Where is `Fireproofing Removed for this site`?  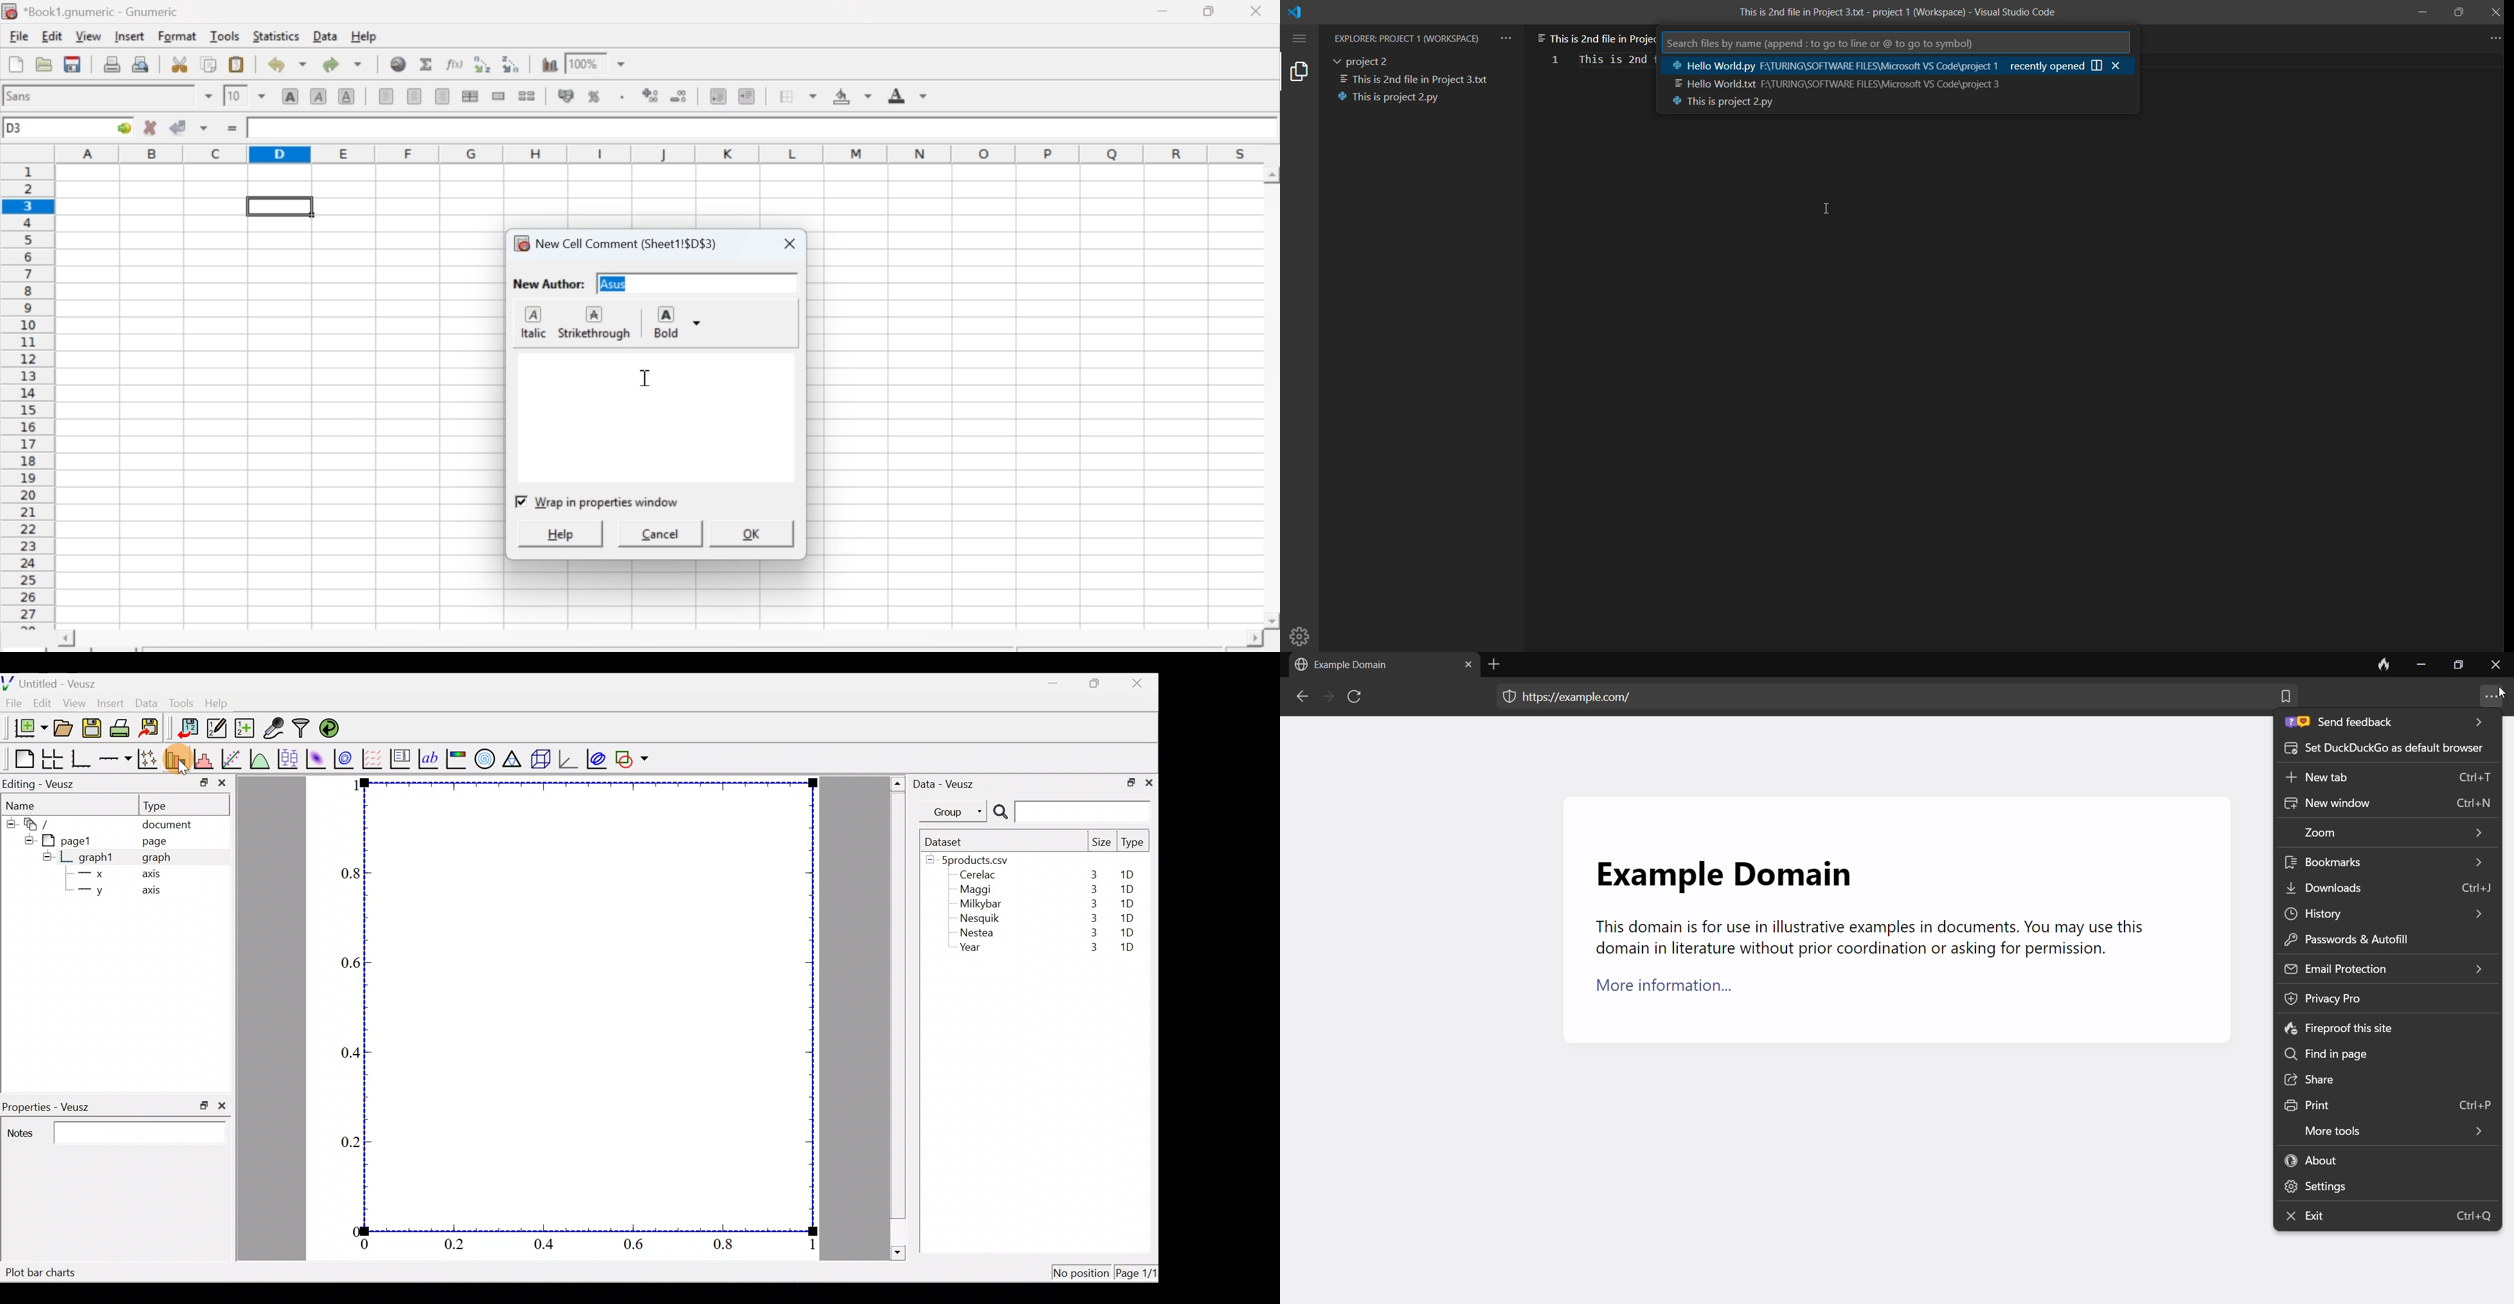
Fireproofing Removed for this site is located at coordinates (2338, 1029).